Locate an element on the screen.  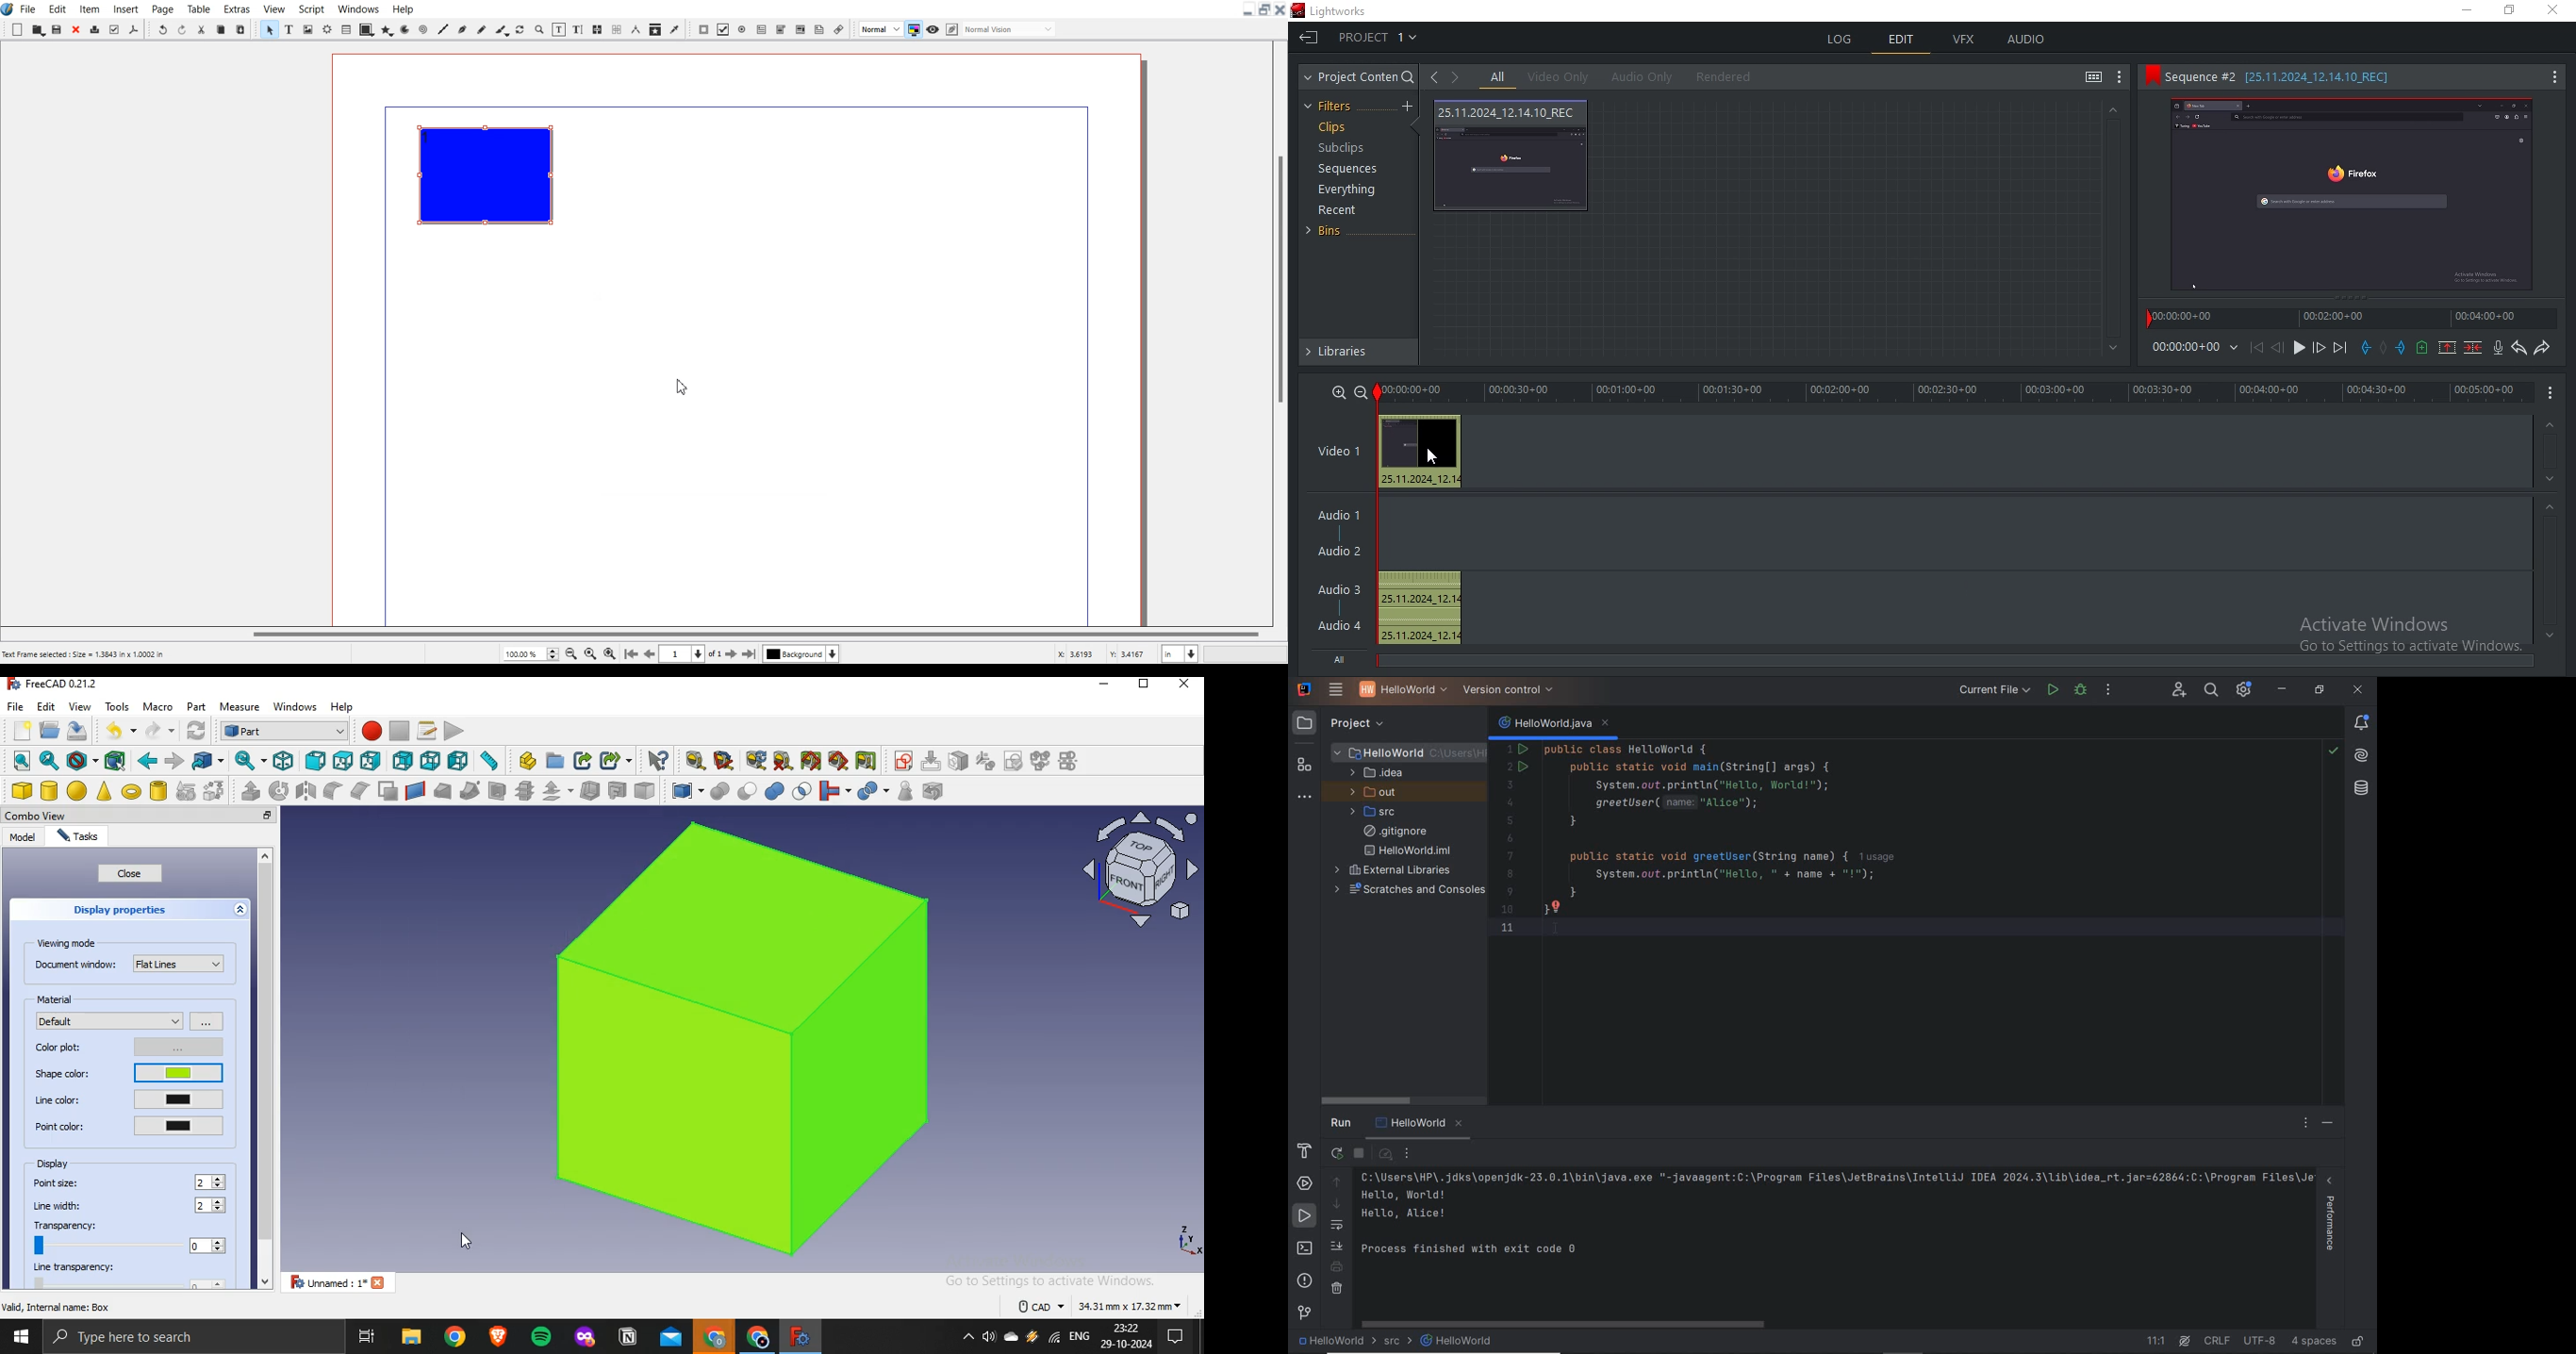
unnamed is located at coordinates (343, 1282).